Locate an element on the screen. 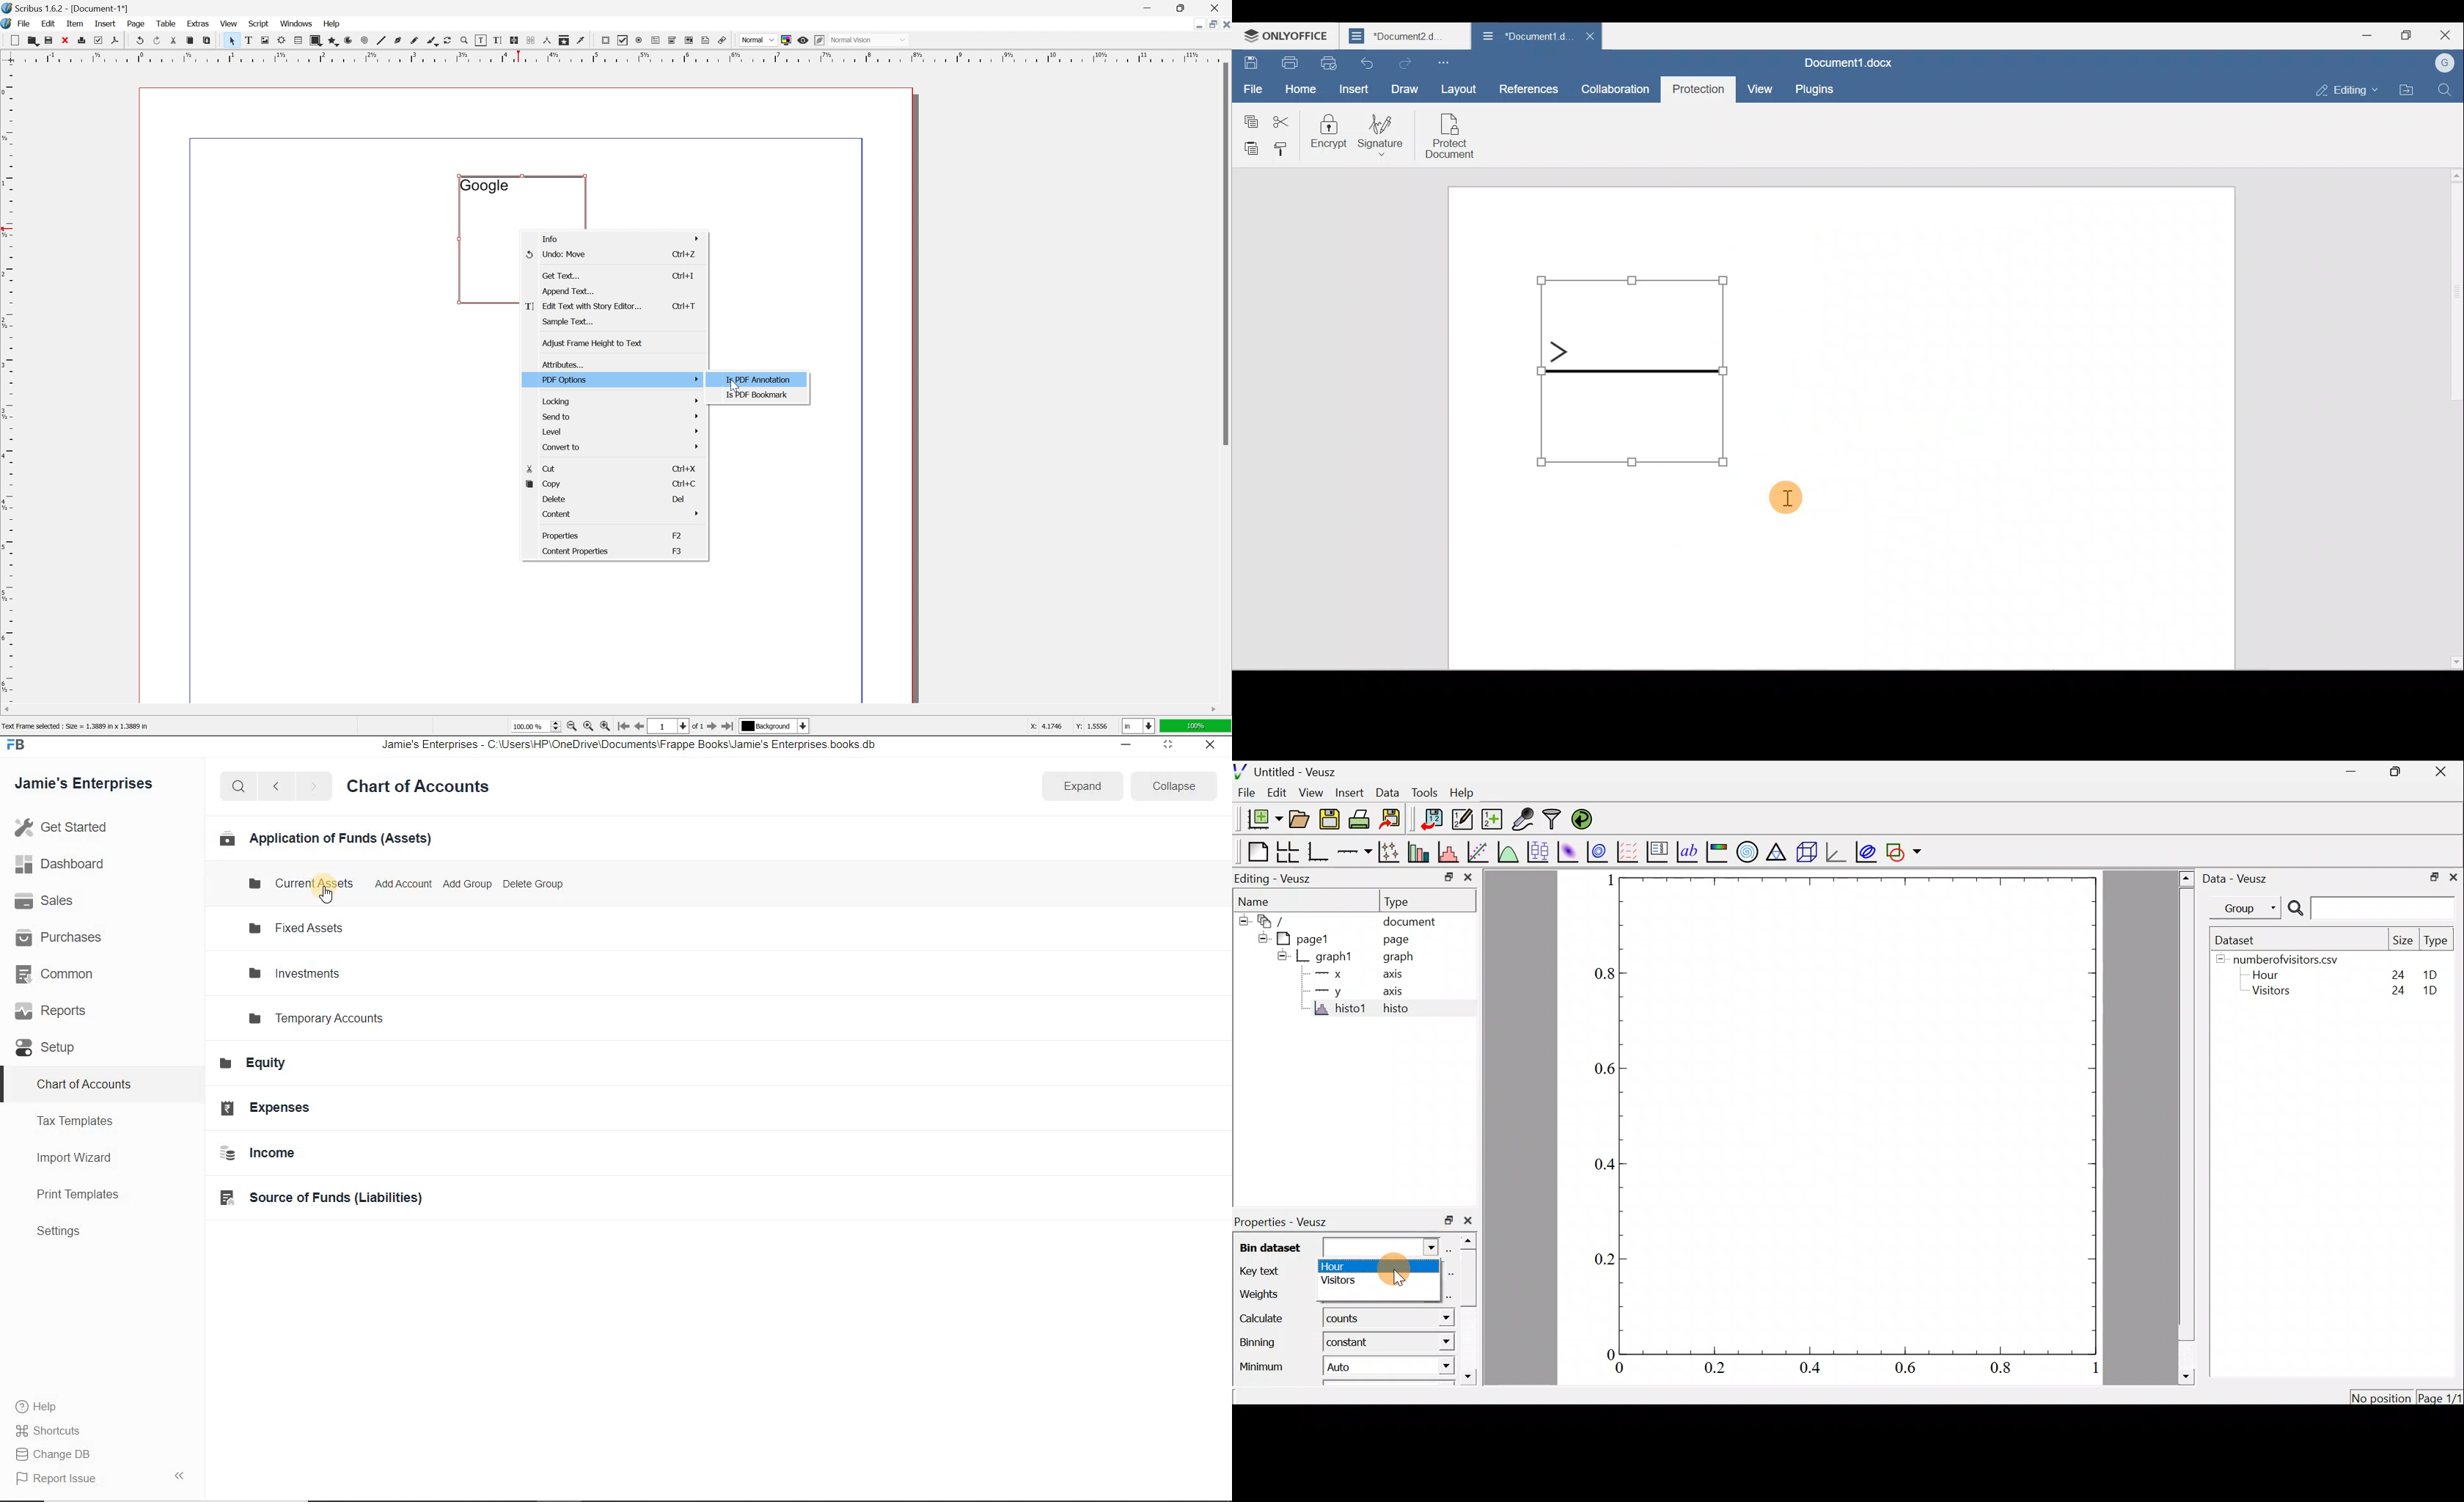 This screenshot has height=1512, width=2464. save as pdf is located at coordinates (115, 40).